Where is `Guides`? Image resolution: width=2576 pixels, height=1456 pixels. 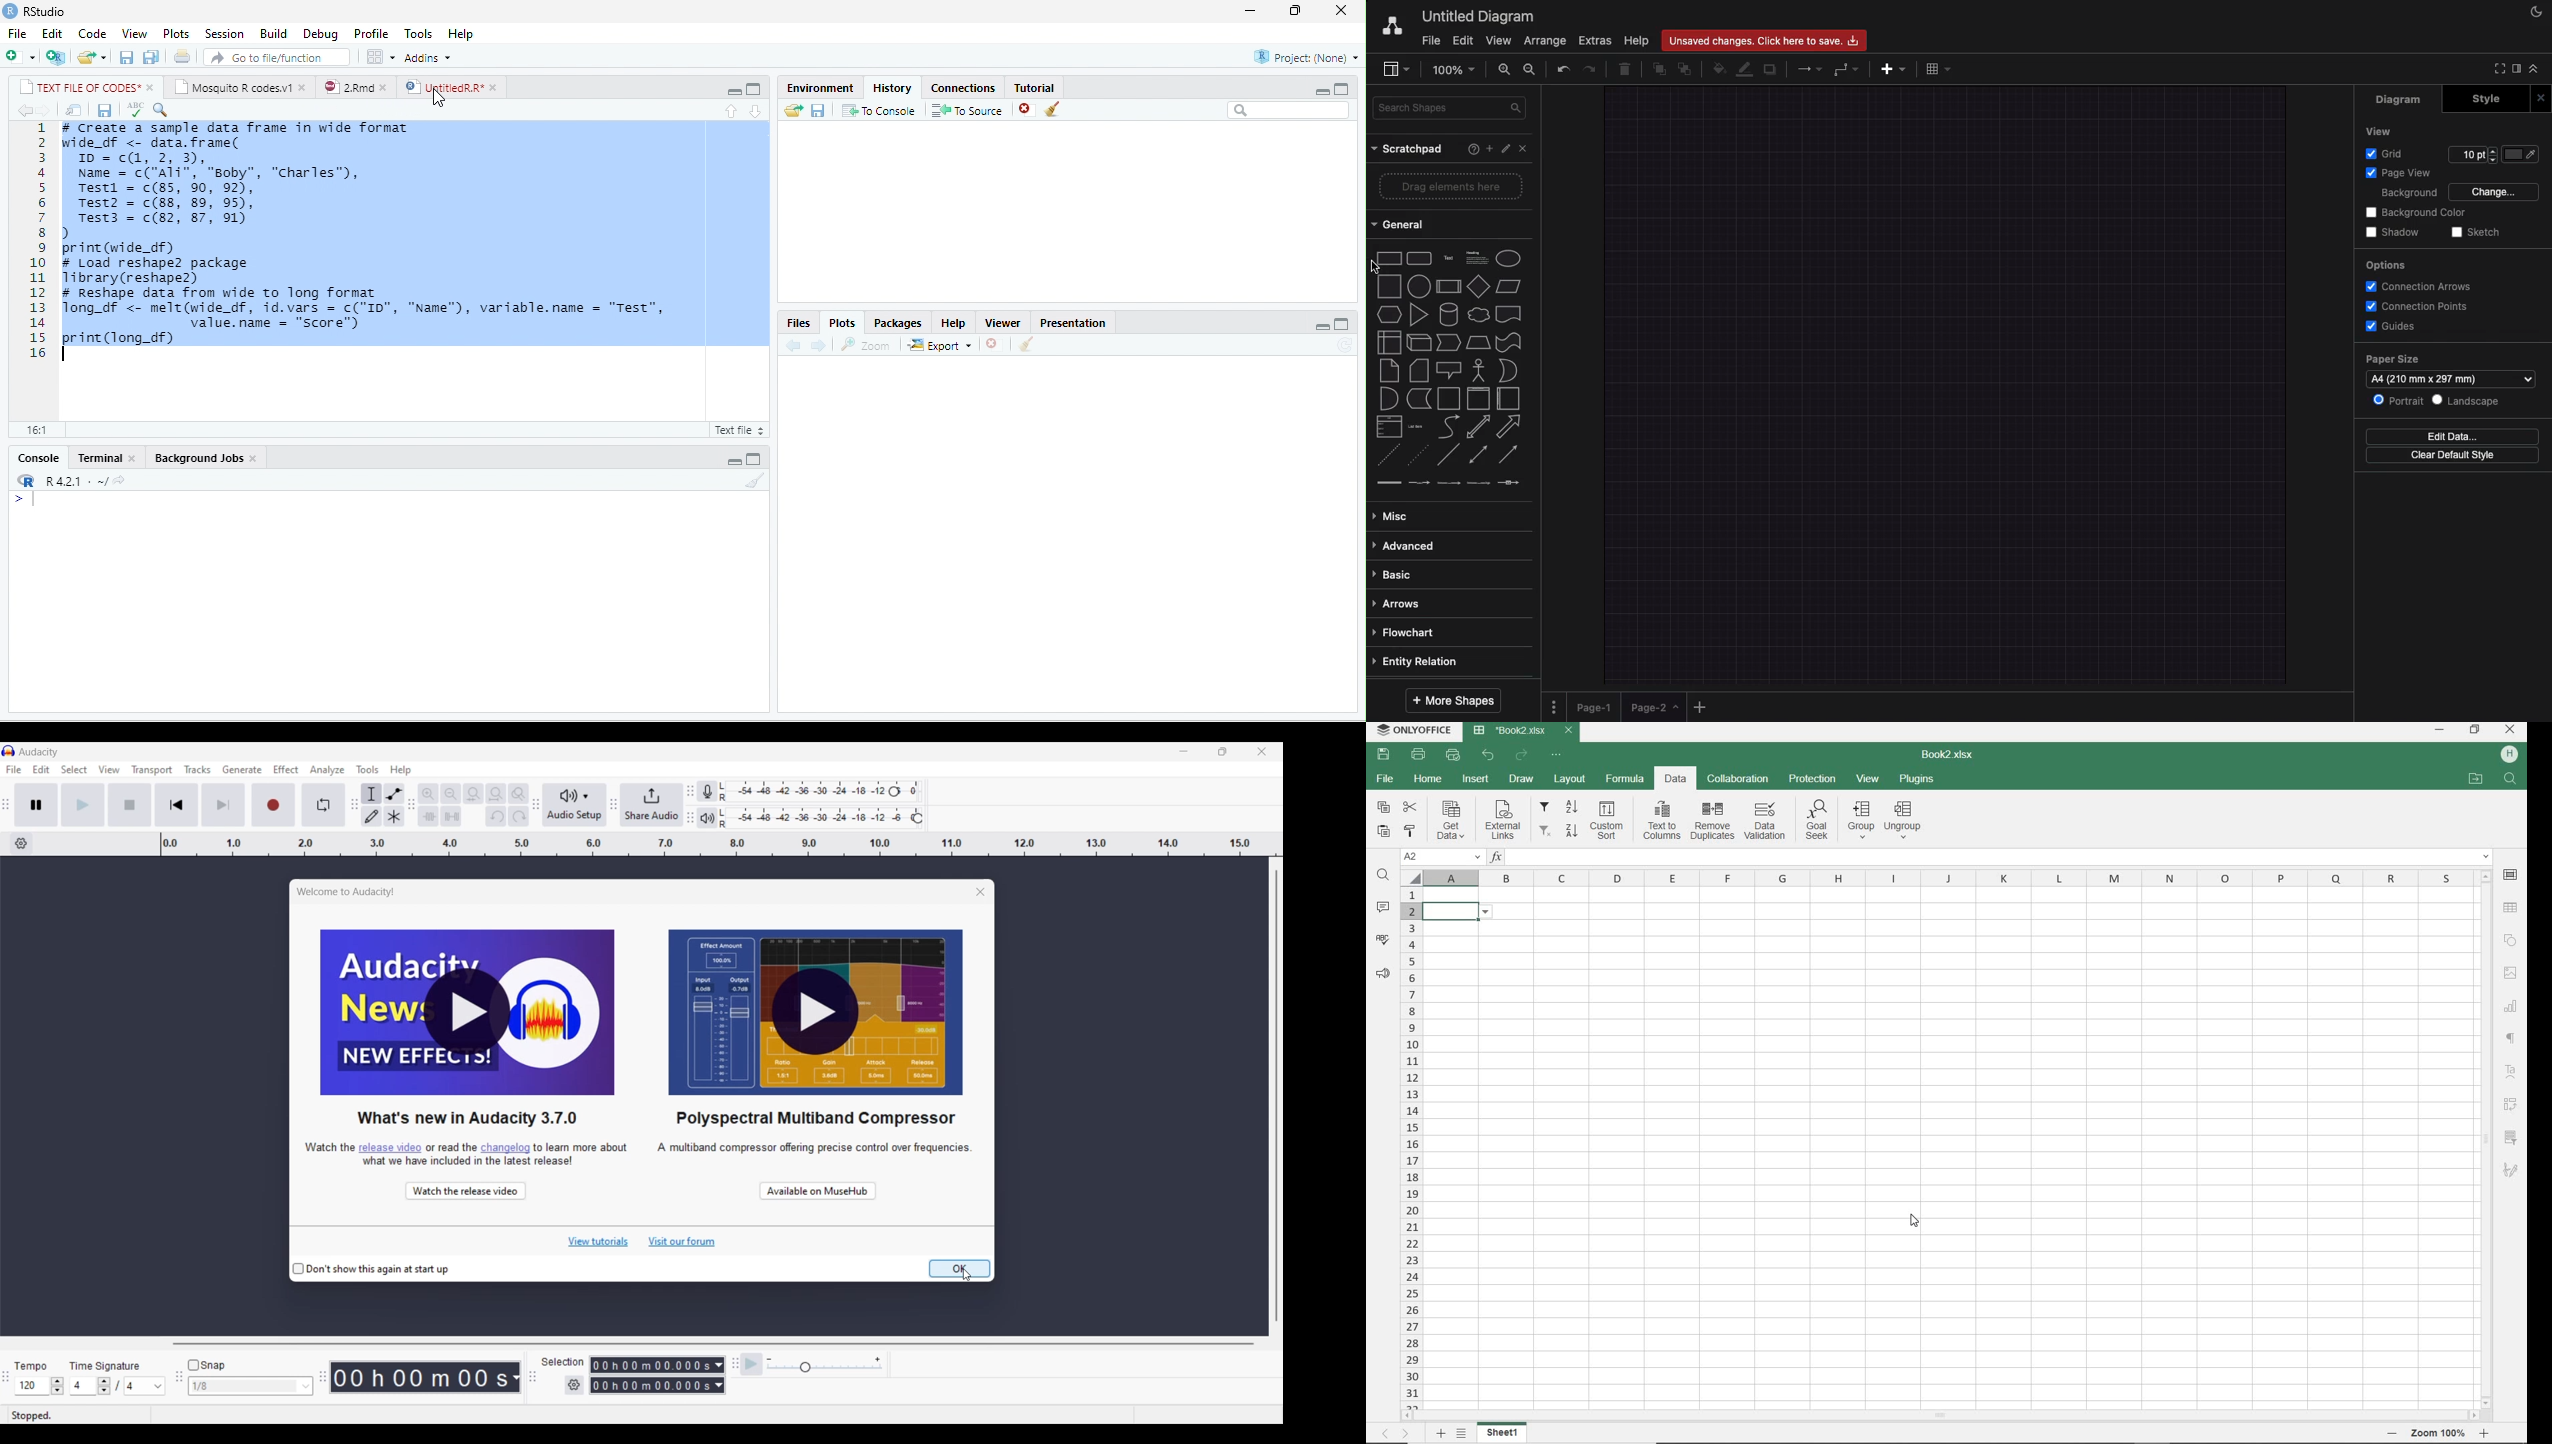 Guides is located at coordinates (2394, 328).